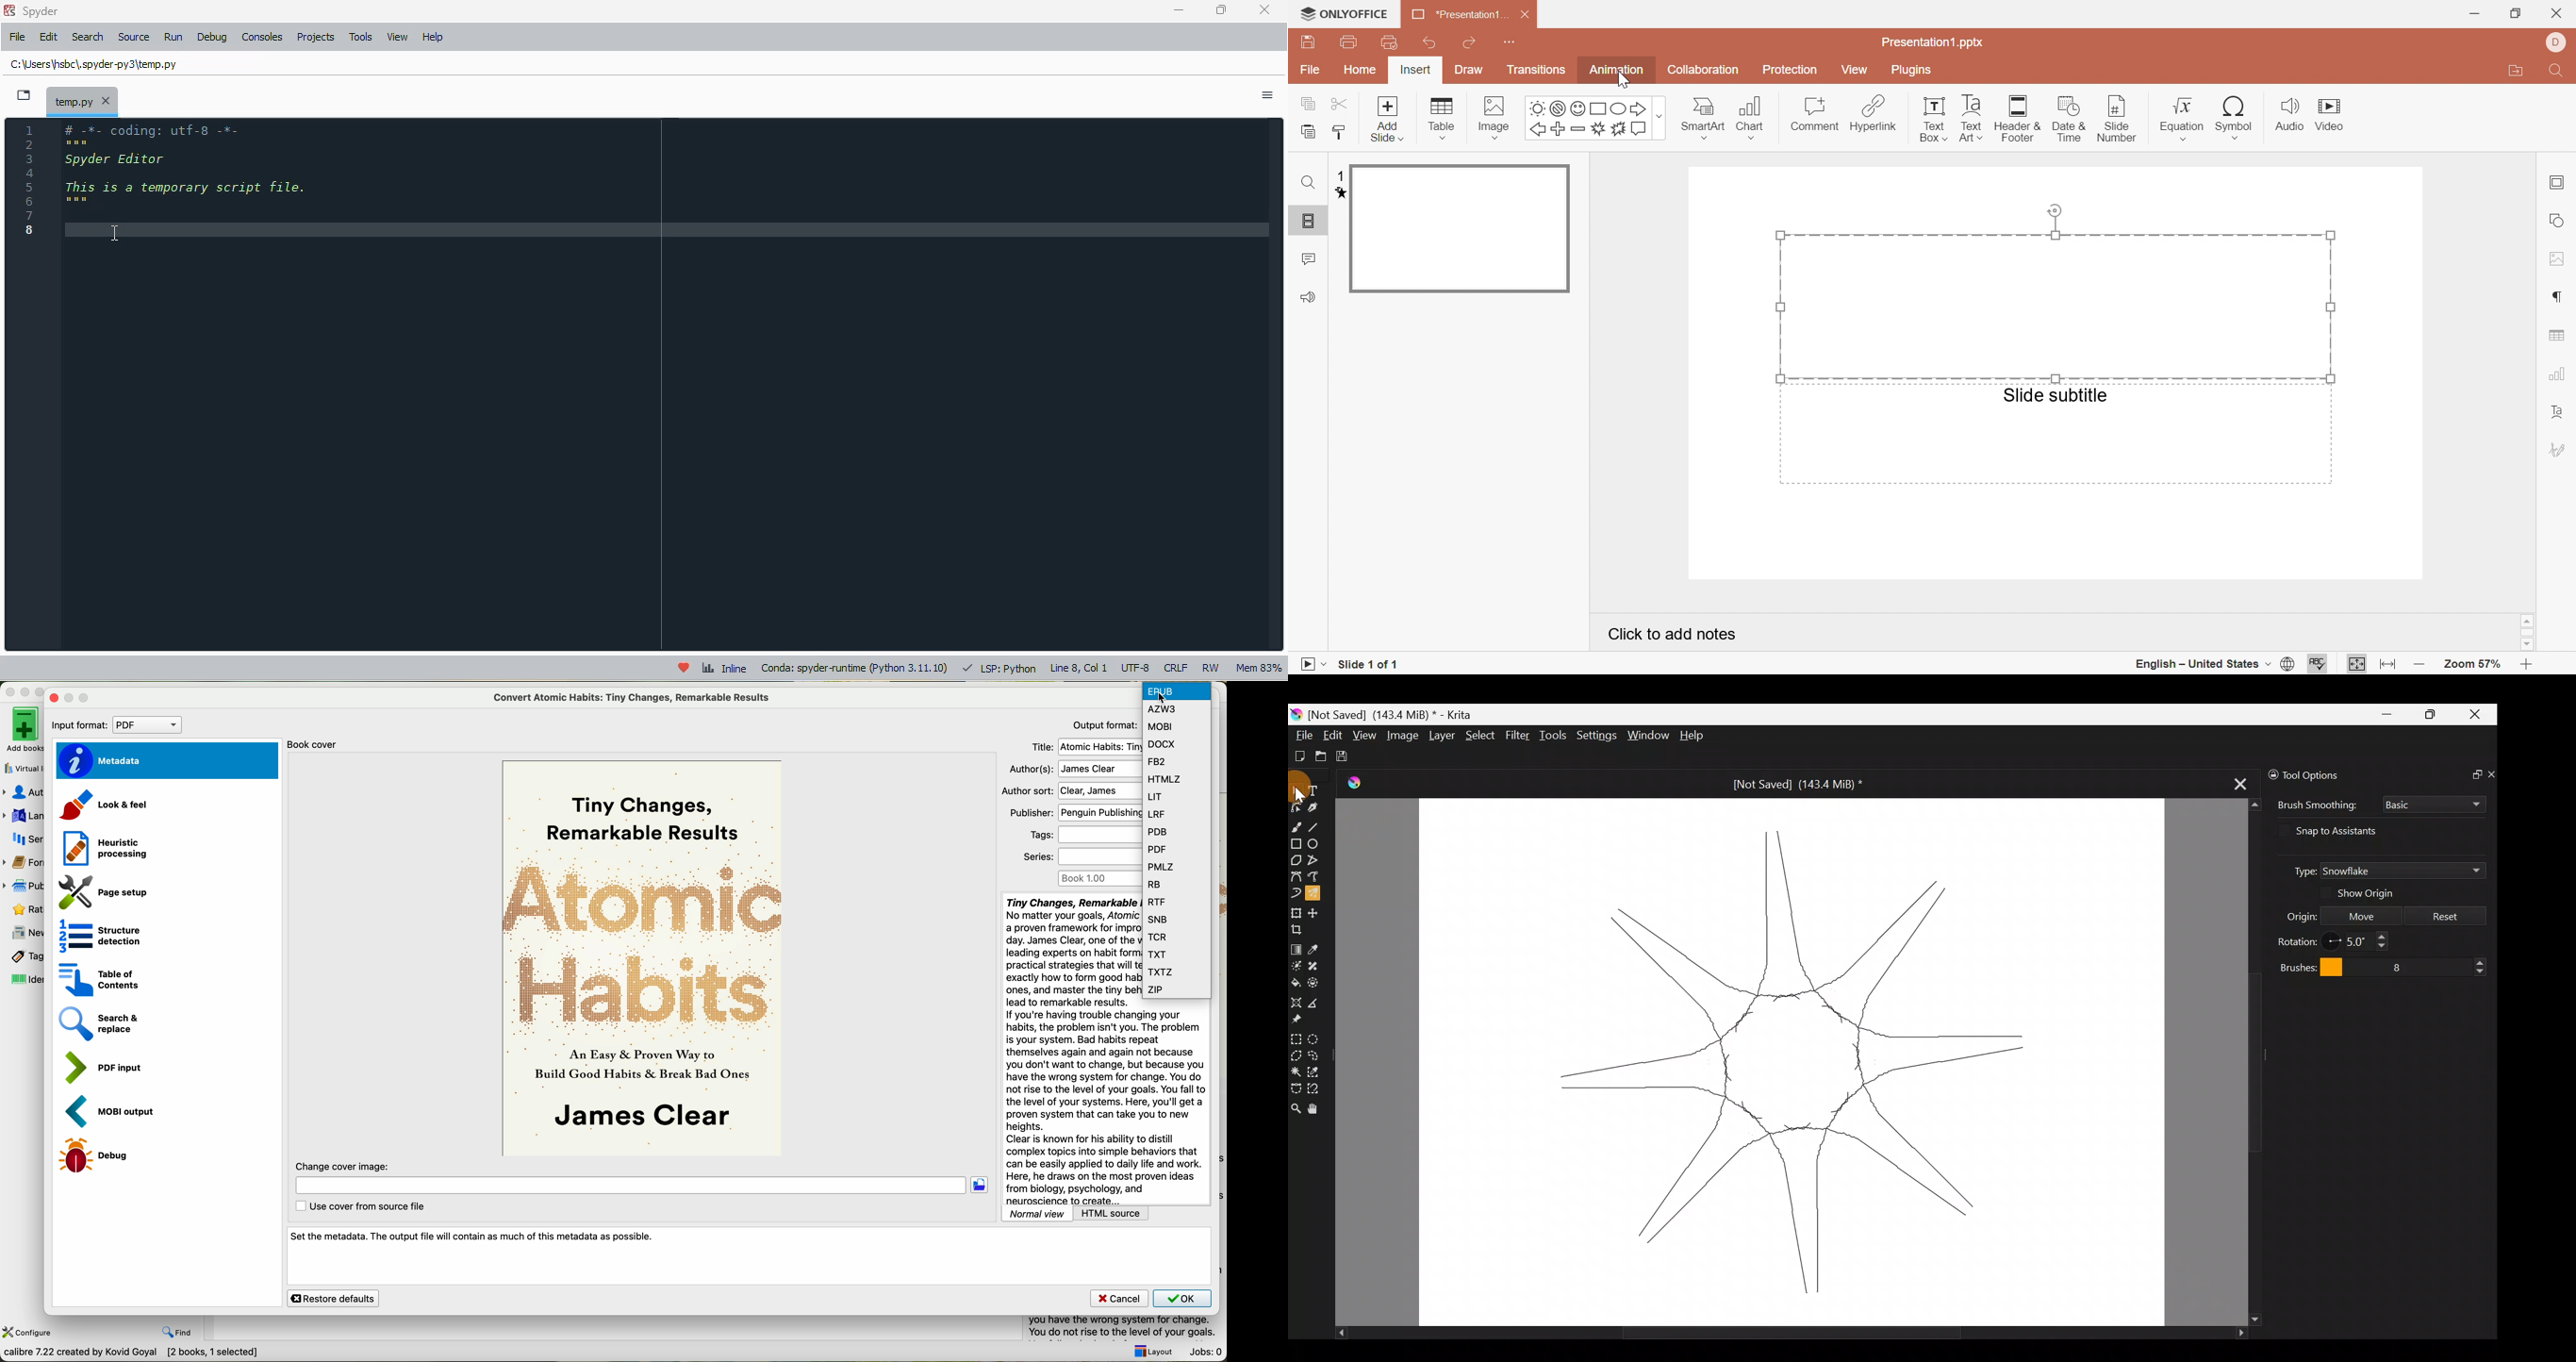 This screenshot has width=2576, height=1372. What do you see at coordinates (1308, 42) in the screenshot?
I see `save` at bounding box center [1308, 42].